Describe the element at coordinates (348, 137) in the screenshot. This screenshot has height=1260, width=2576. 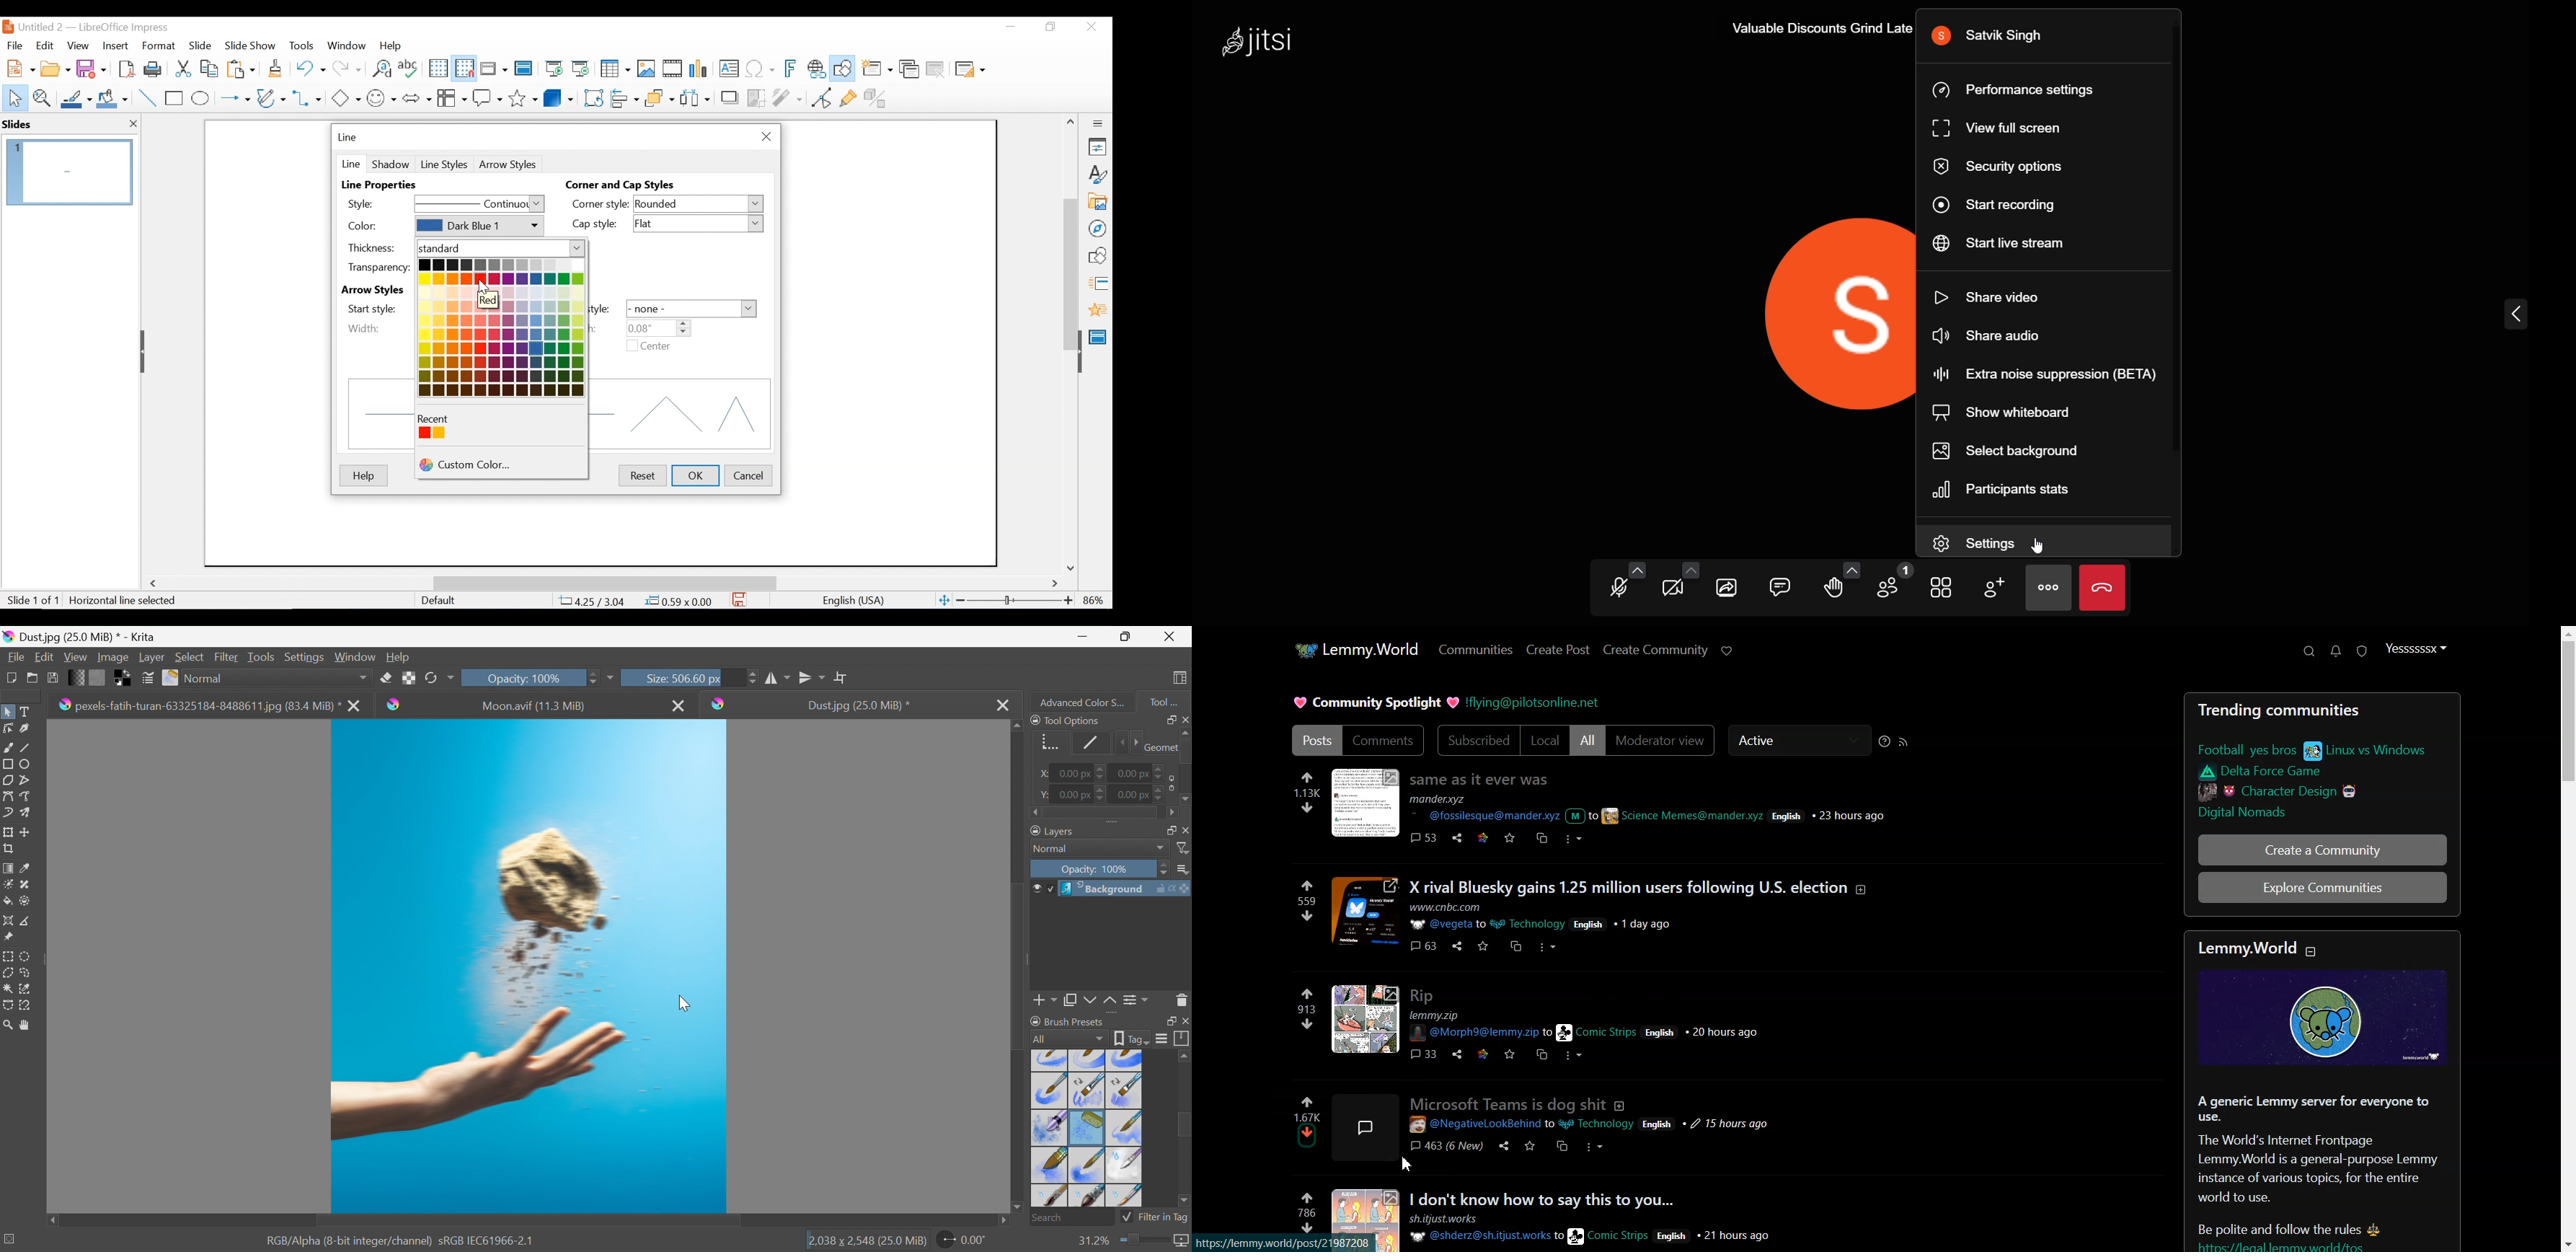
I see `Line menu` at that location.